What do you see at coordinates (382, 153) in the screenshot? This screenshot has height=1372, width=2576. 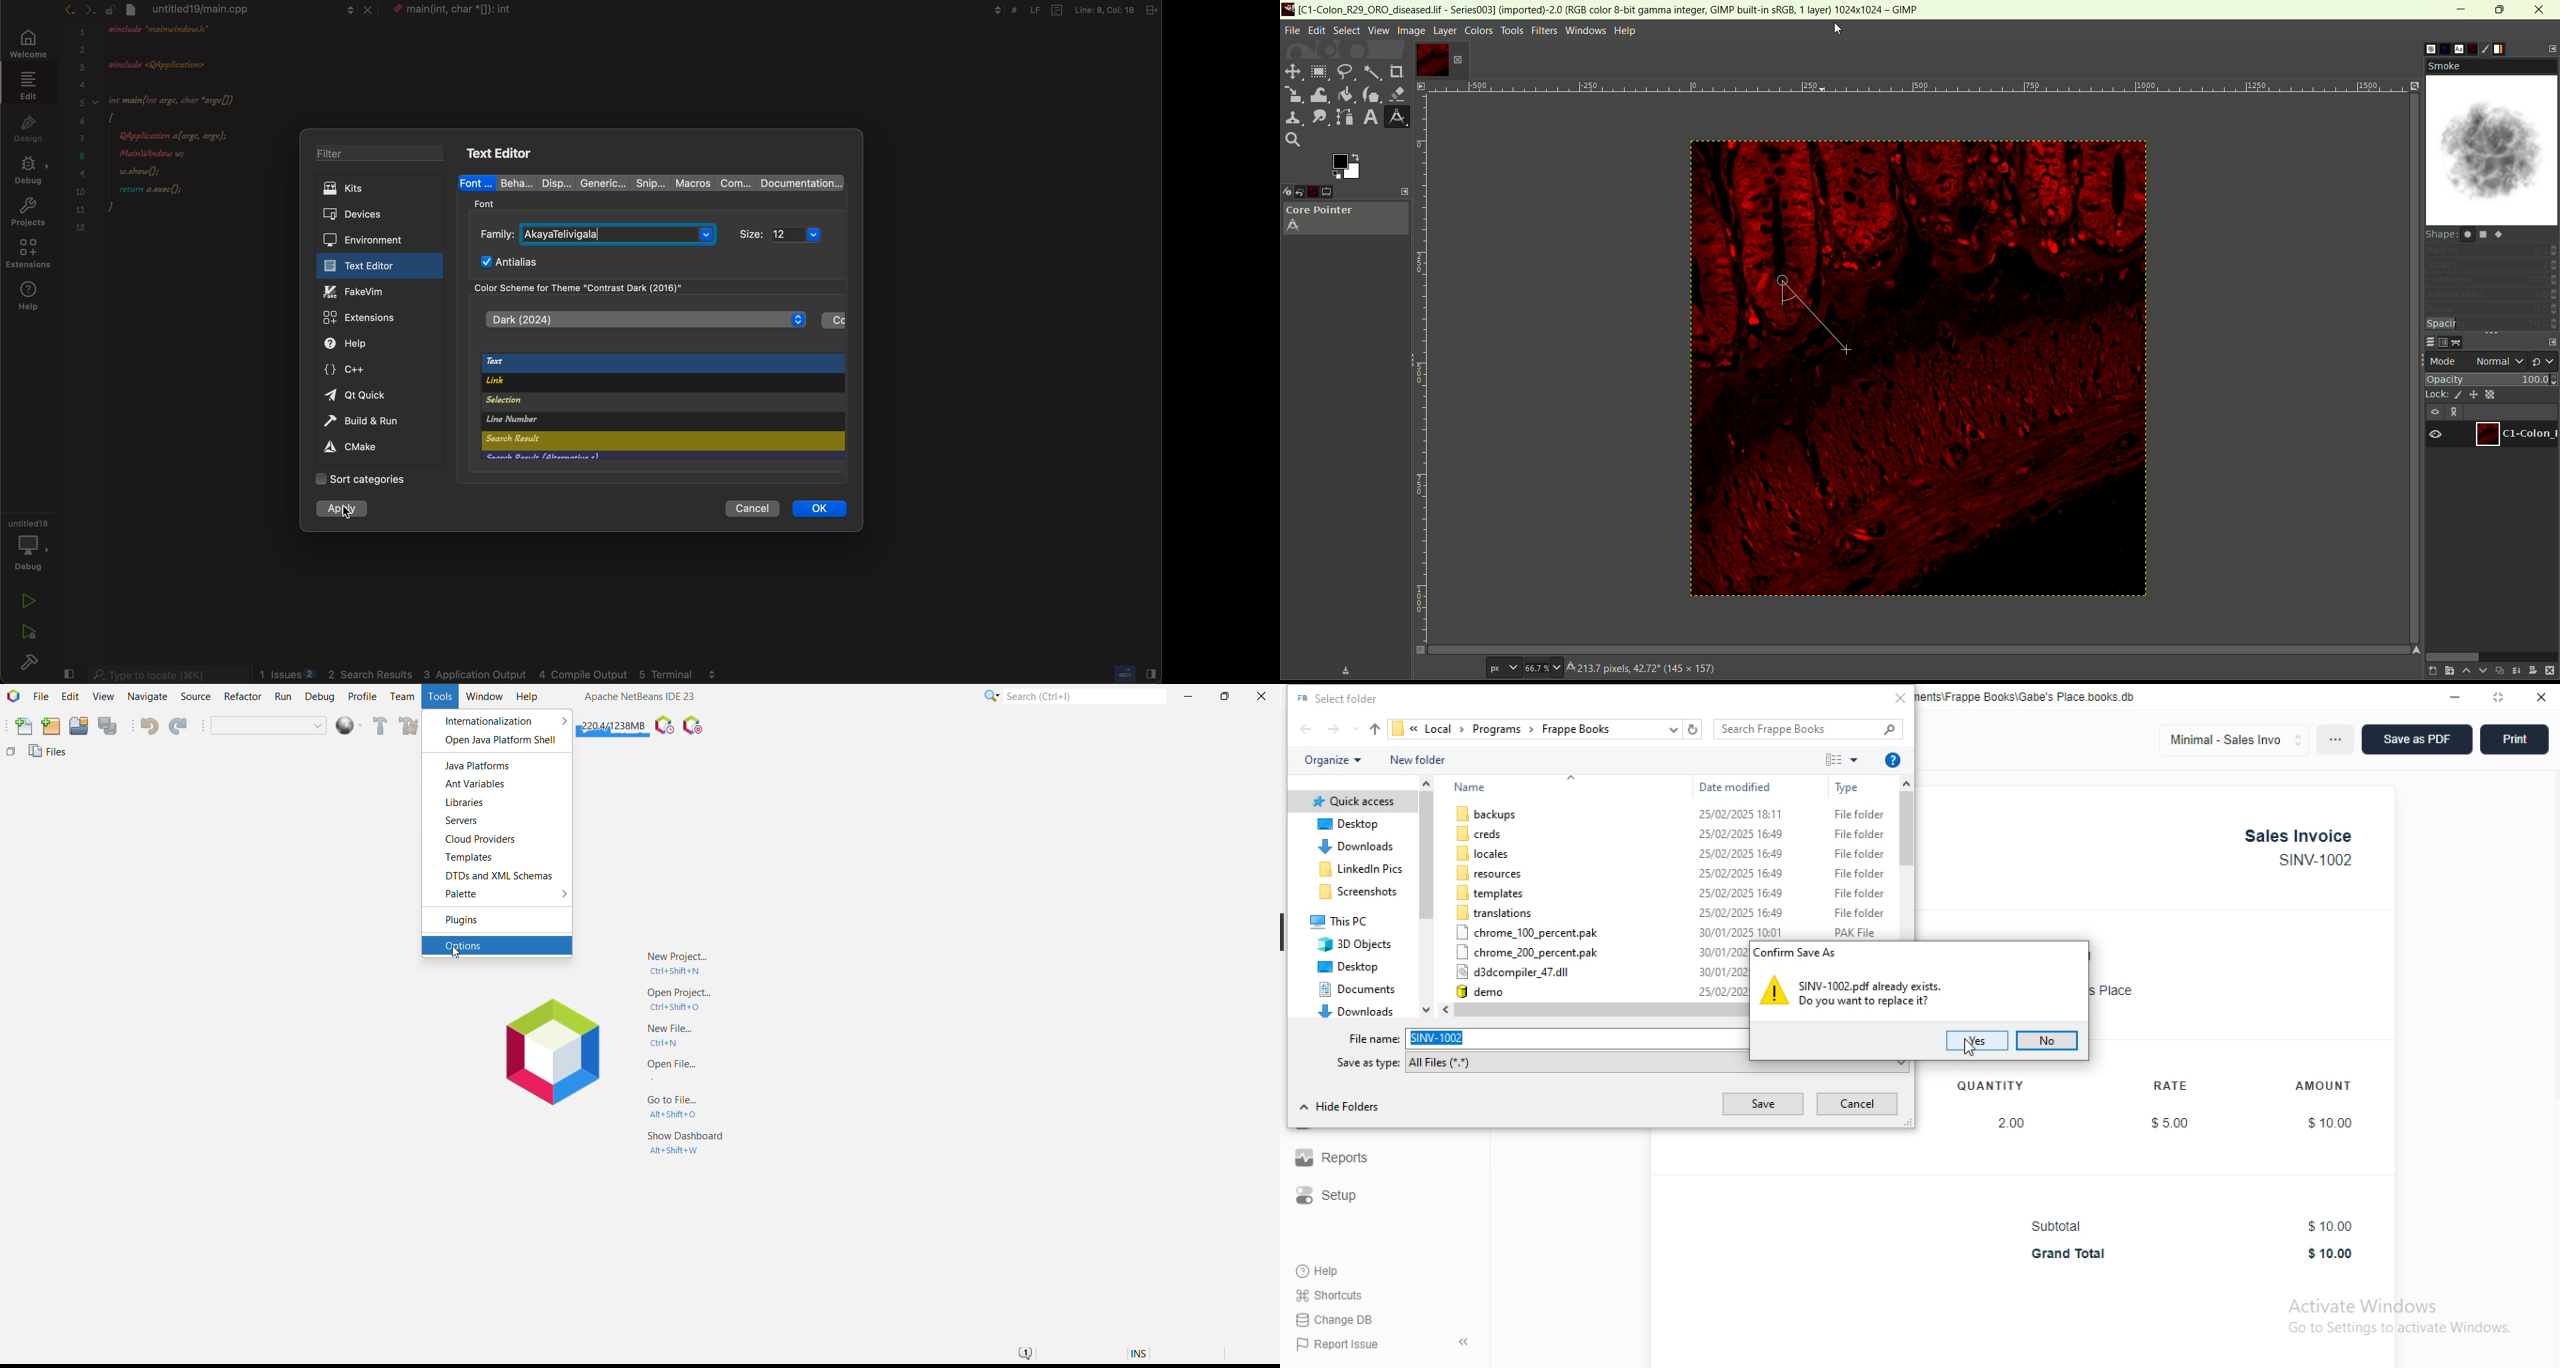 I see `filter` at bounding box center [382, 153].